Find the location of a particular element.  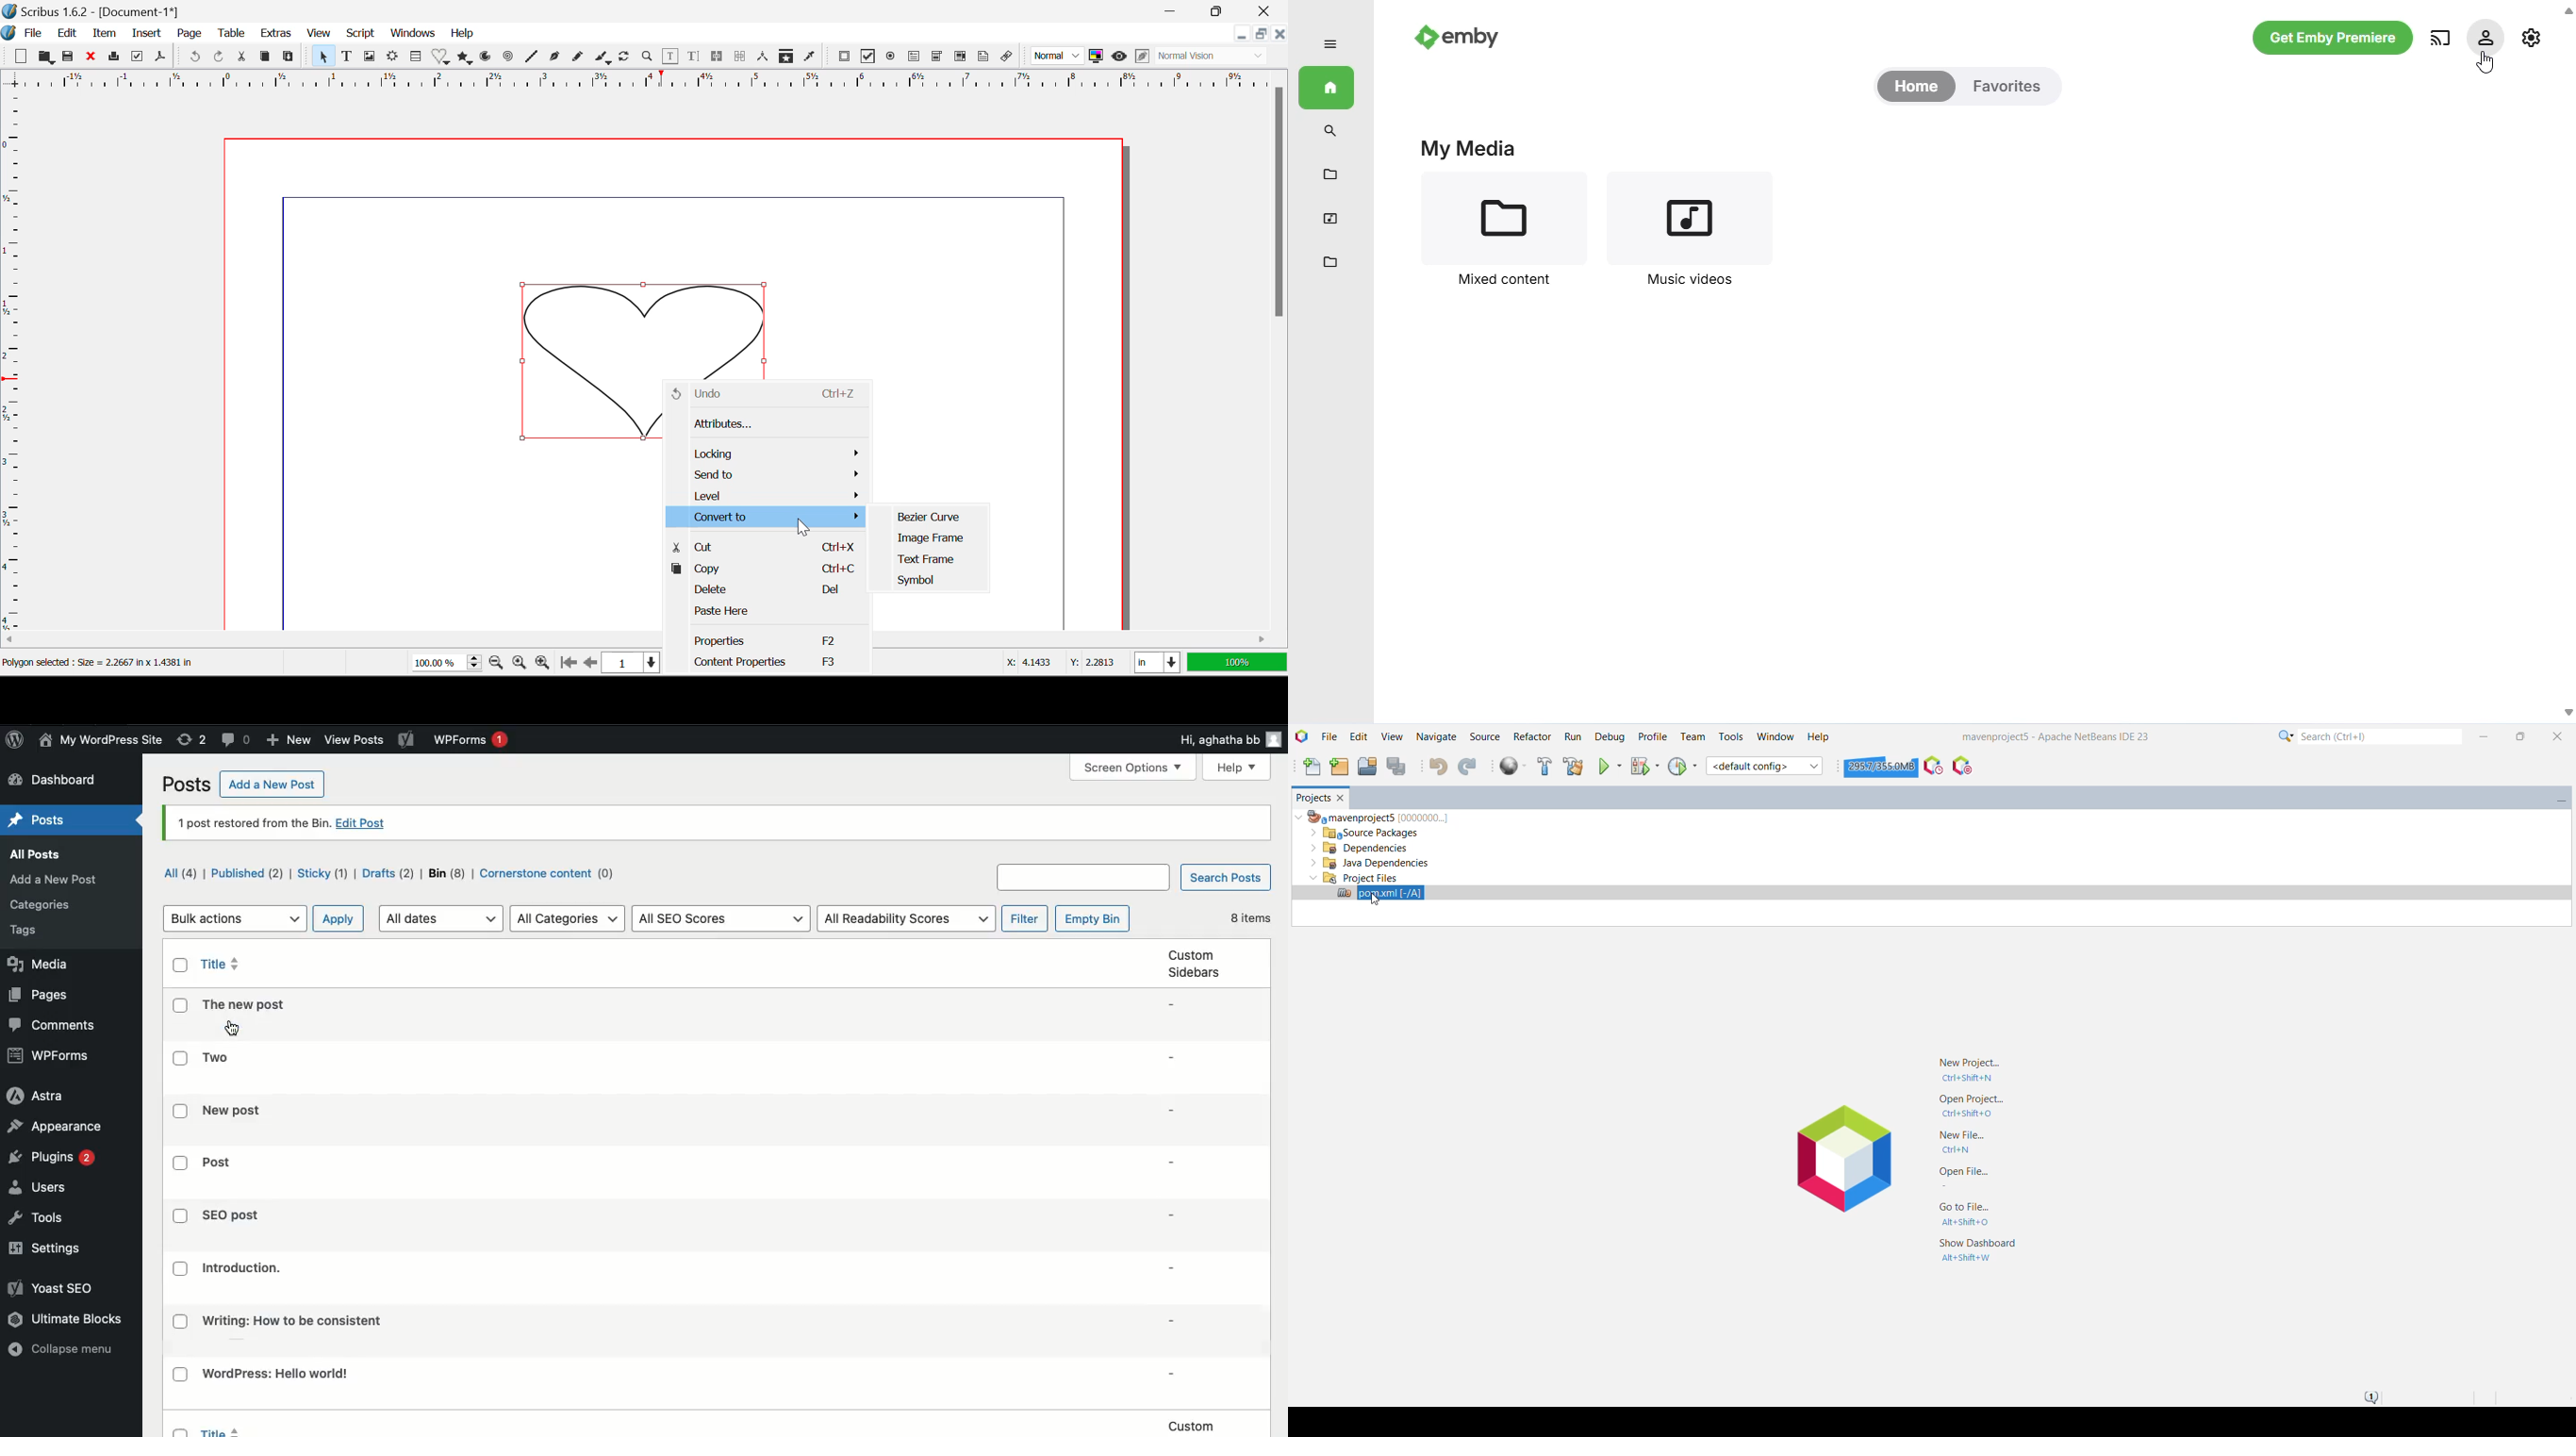

Script is located at coordinates (360, 35).